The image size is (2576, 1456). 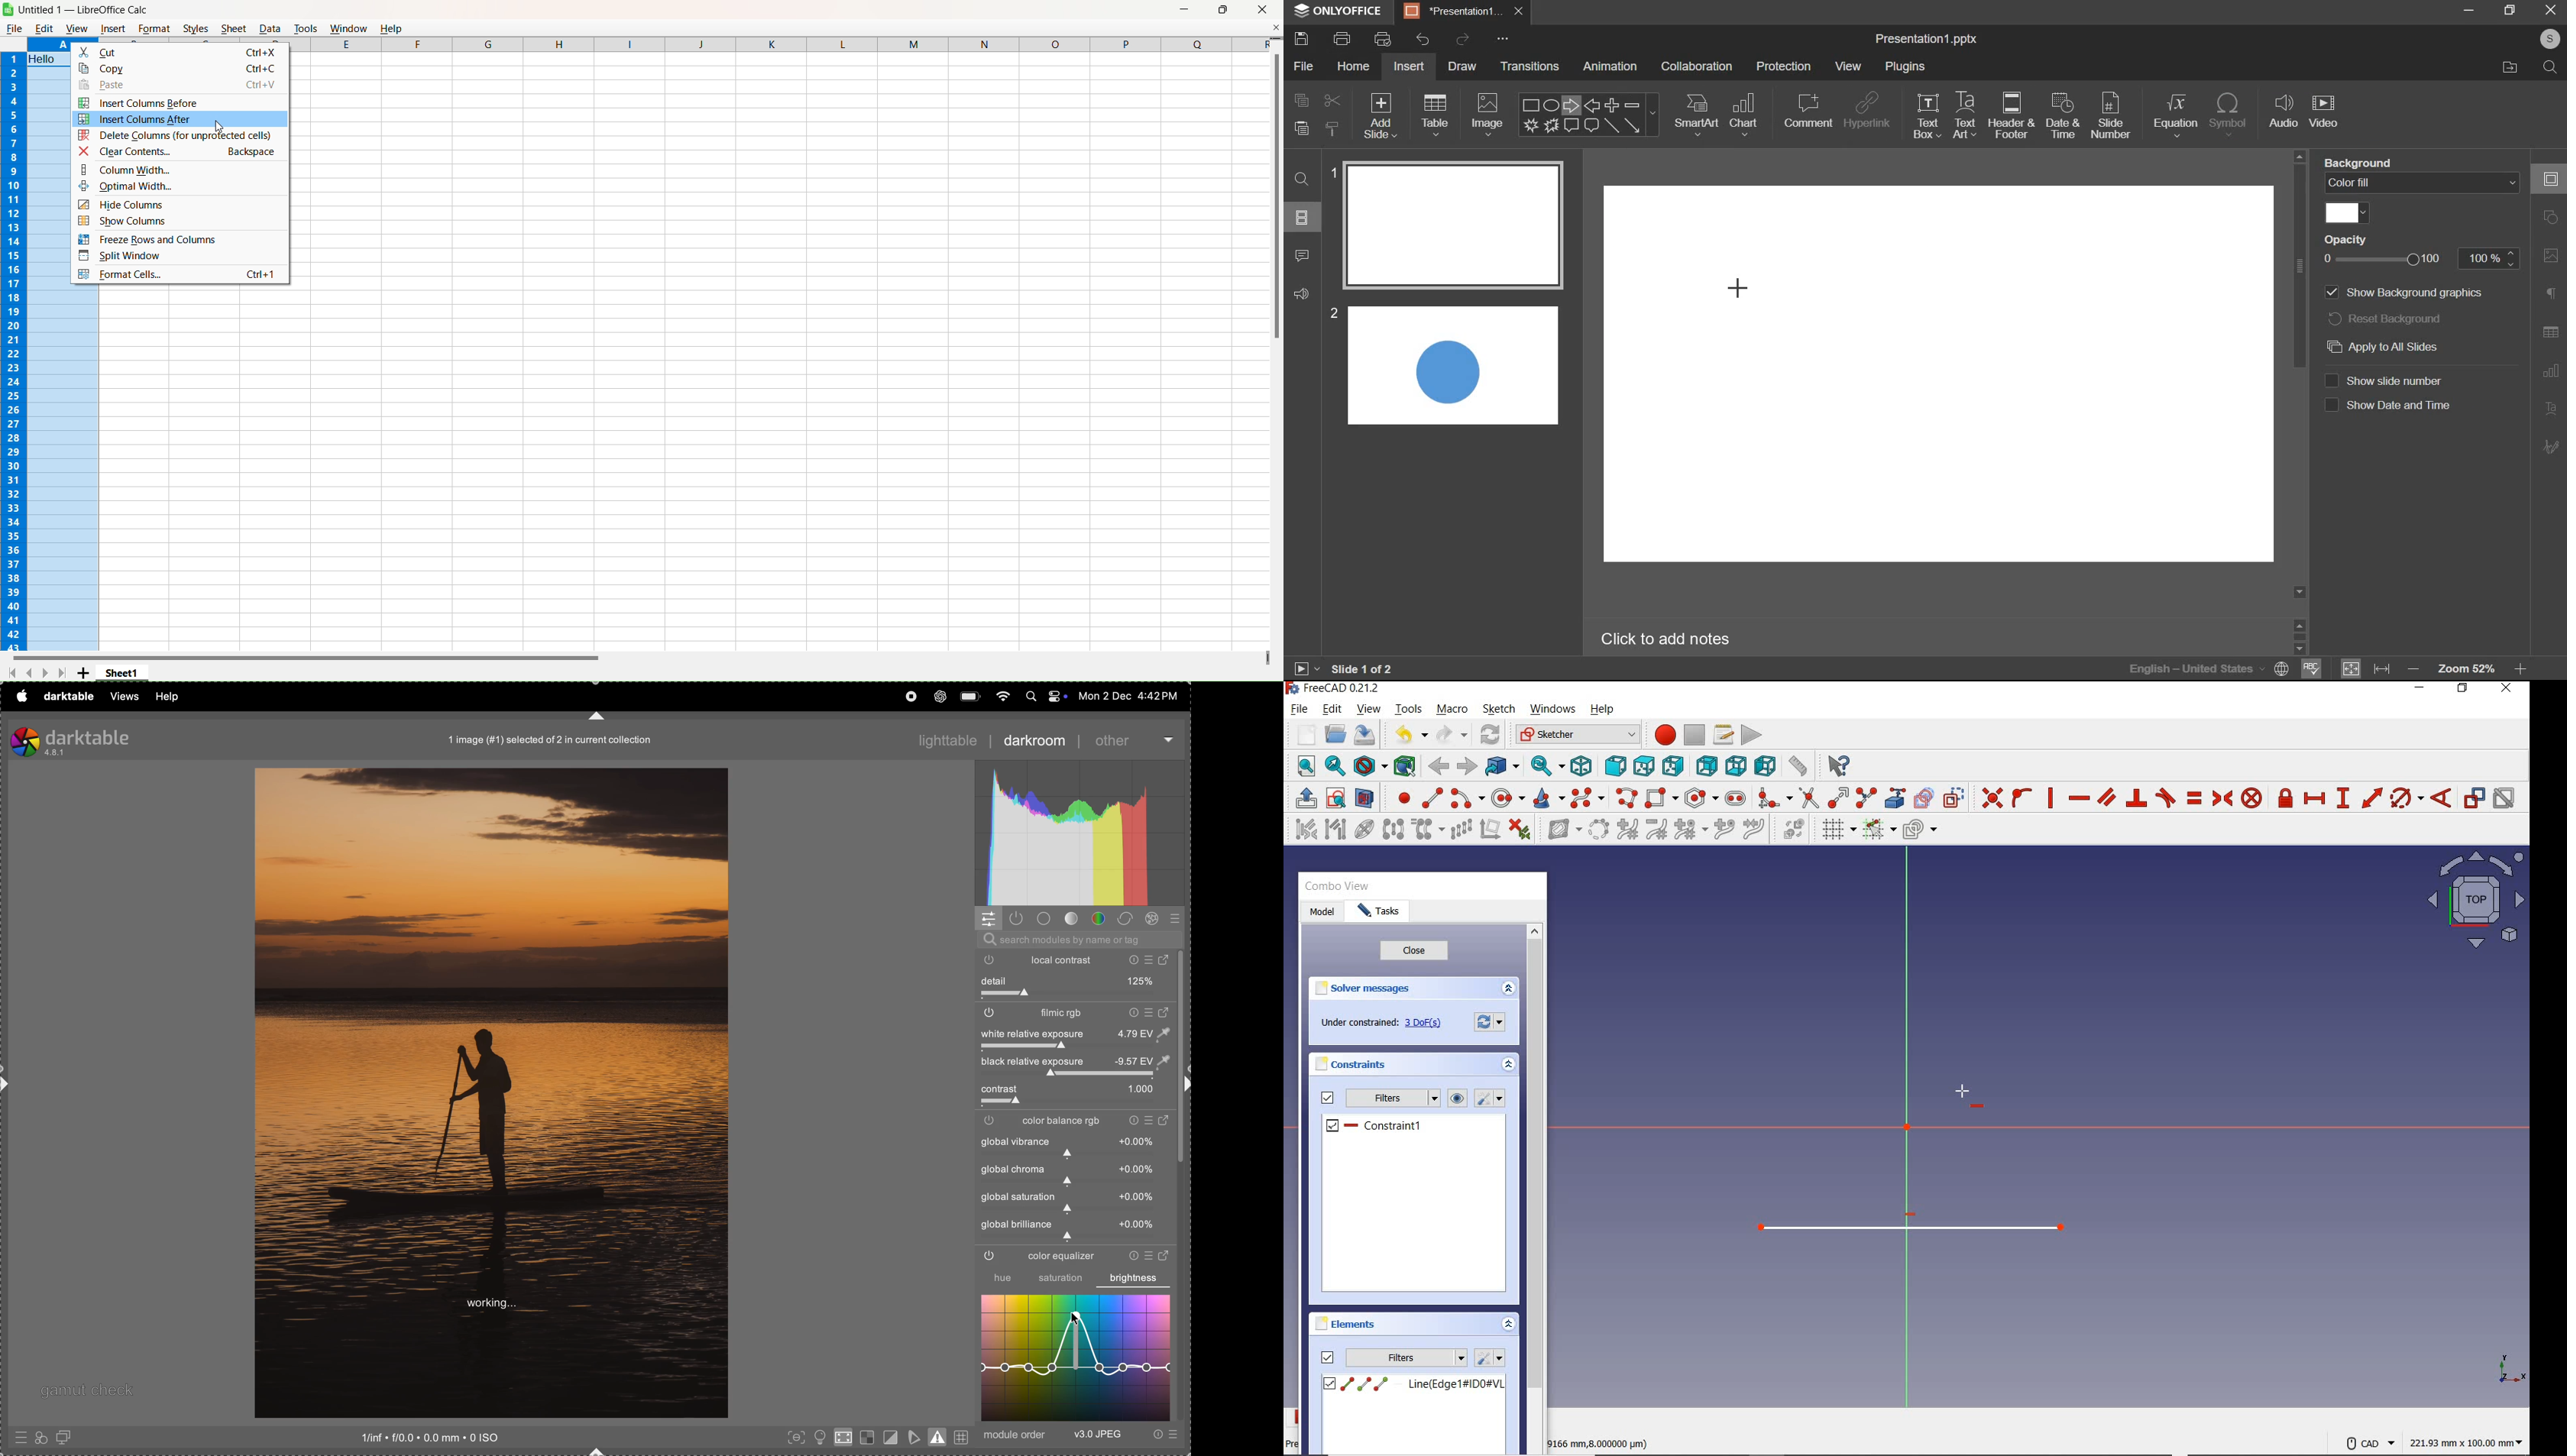 What do you see at coordinates (1393, 828) in the screenshot?
I see `SYMMETRY` at bounding box center [1393, 828].